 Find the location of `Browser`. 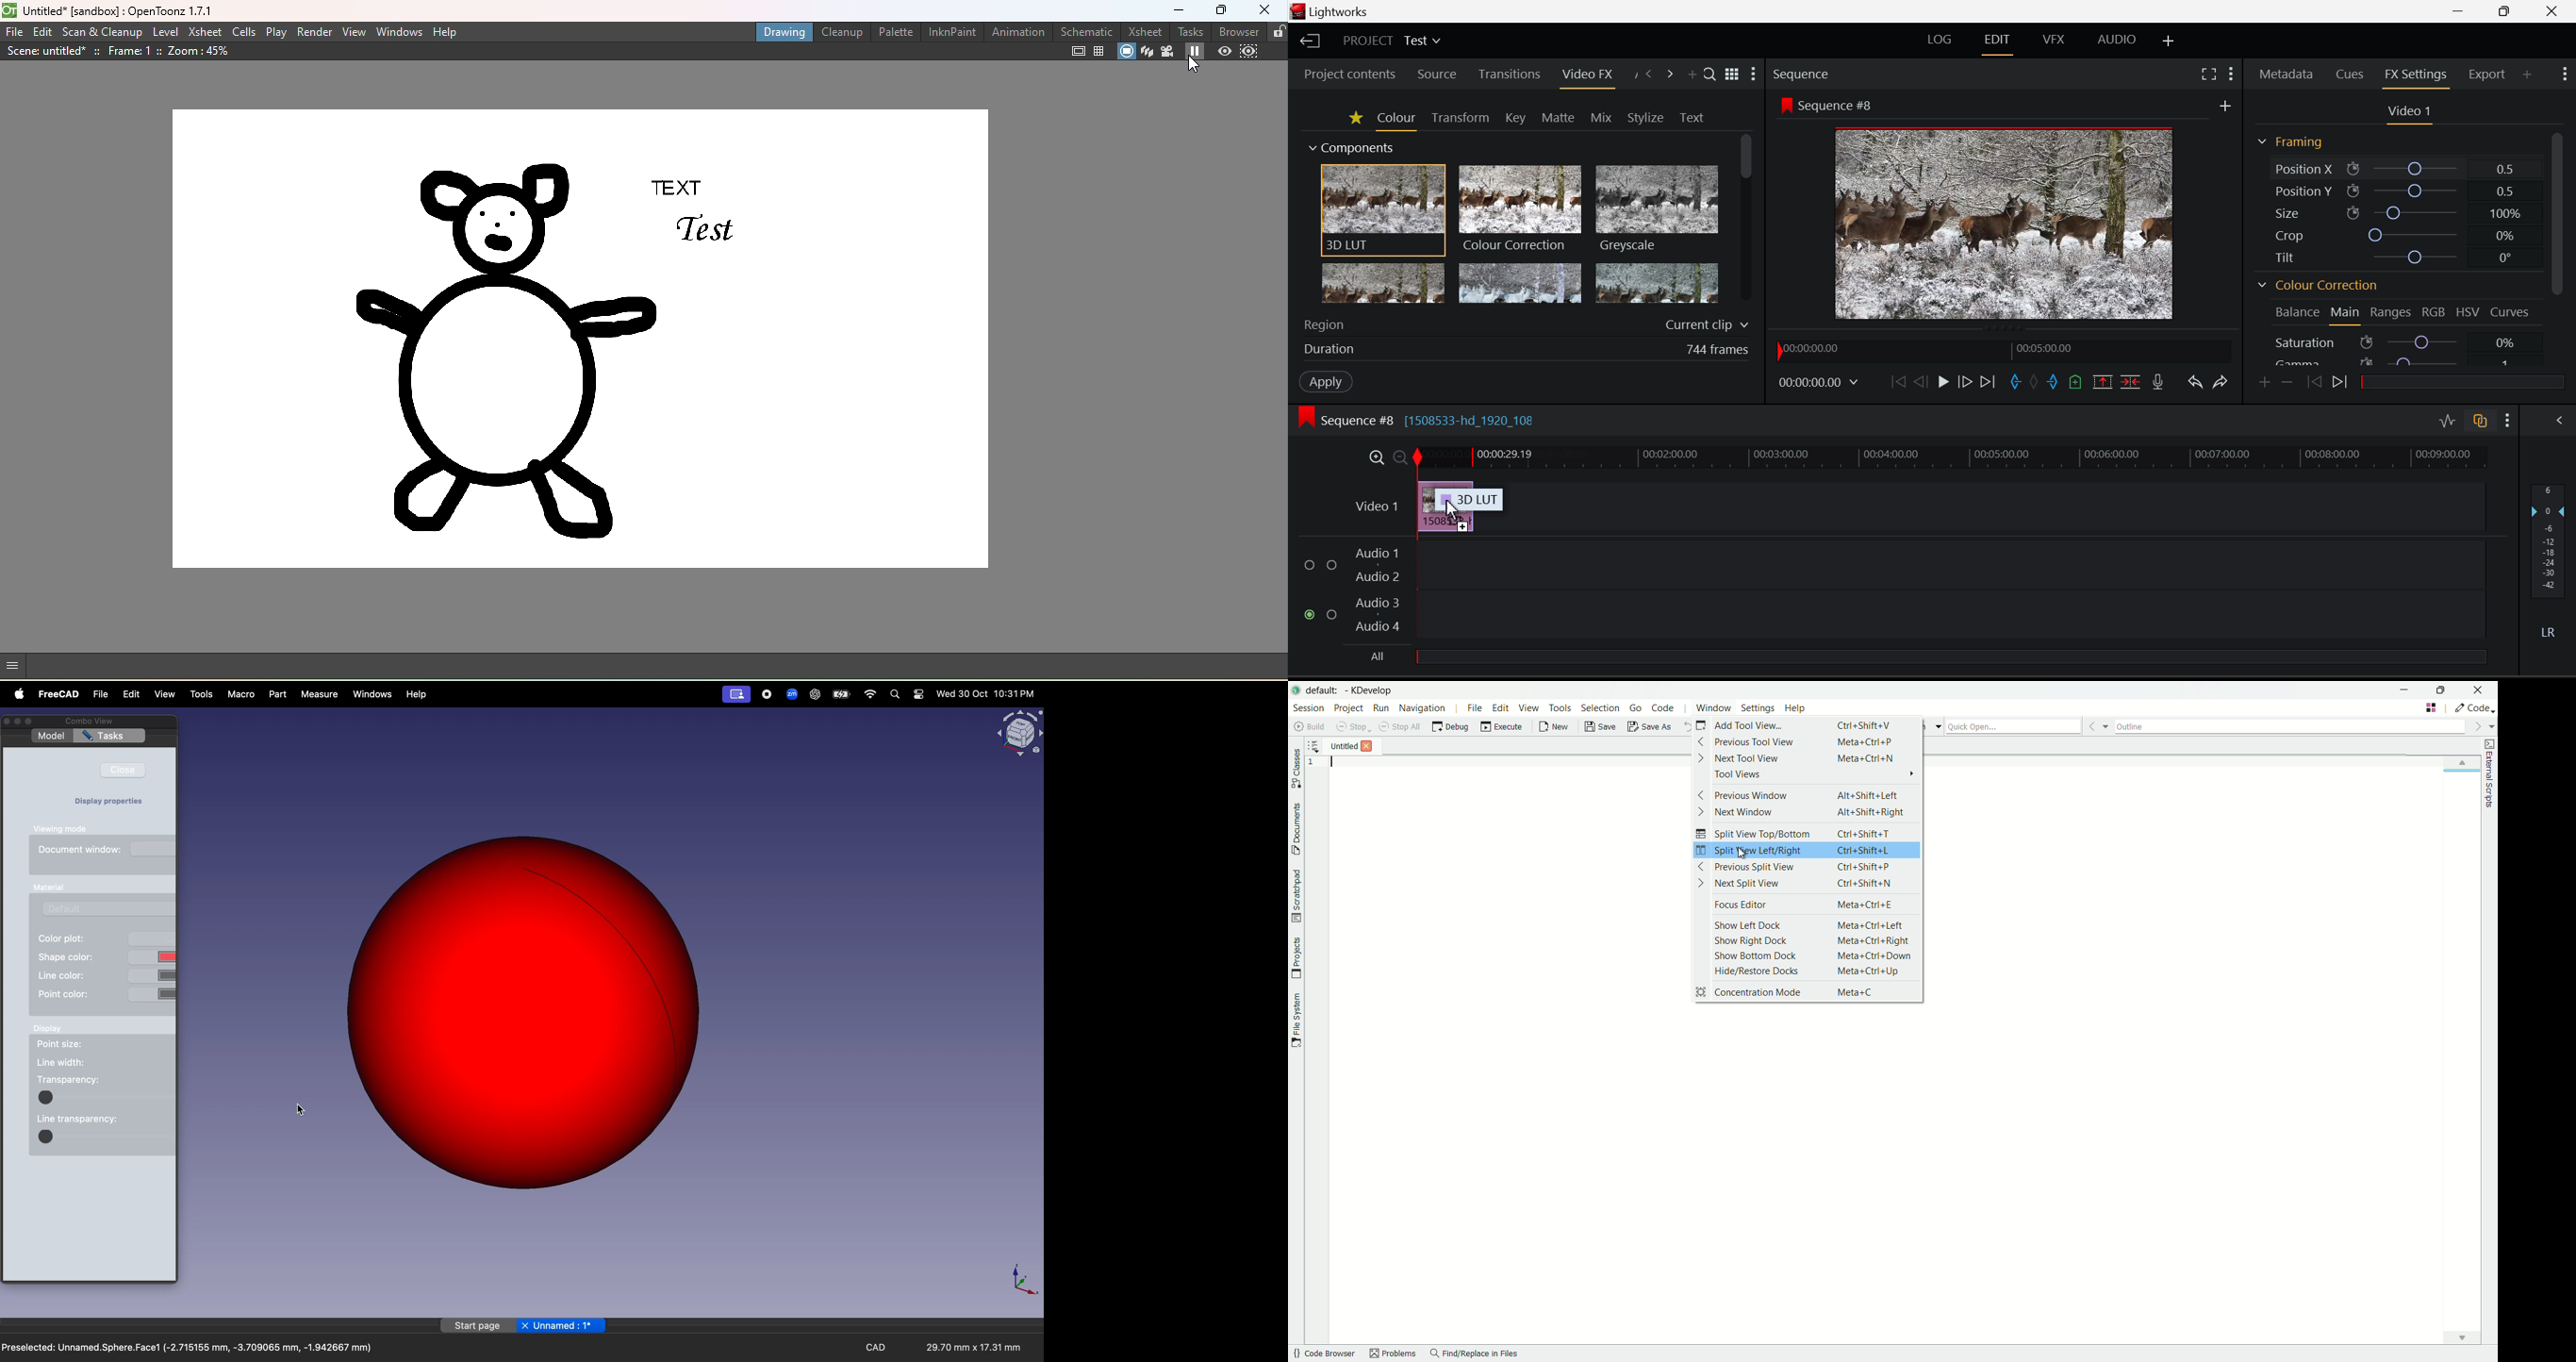

Browser is located at coordinates (1235, 29).